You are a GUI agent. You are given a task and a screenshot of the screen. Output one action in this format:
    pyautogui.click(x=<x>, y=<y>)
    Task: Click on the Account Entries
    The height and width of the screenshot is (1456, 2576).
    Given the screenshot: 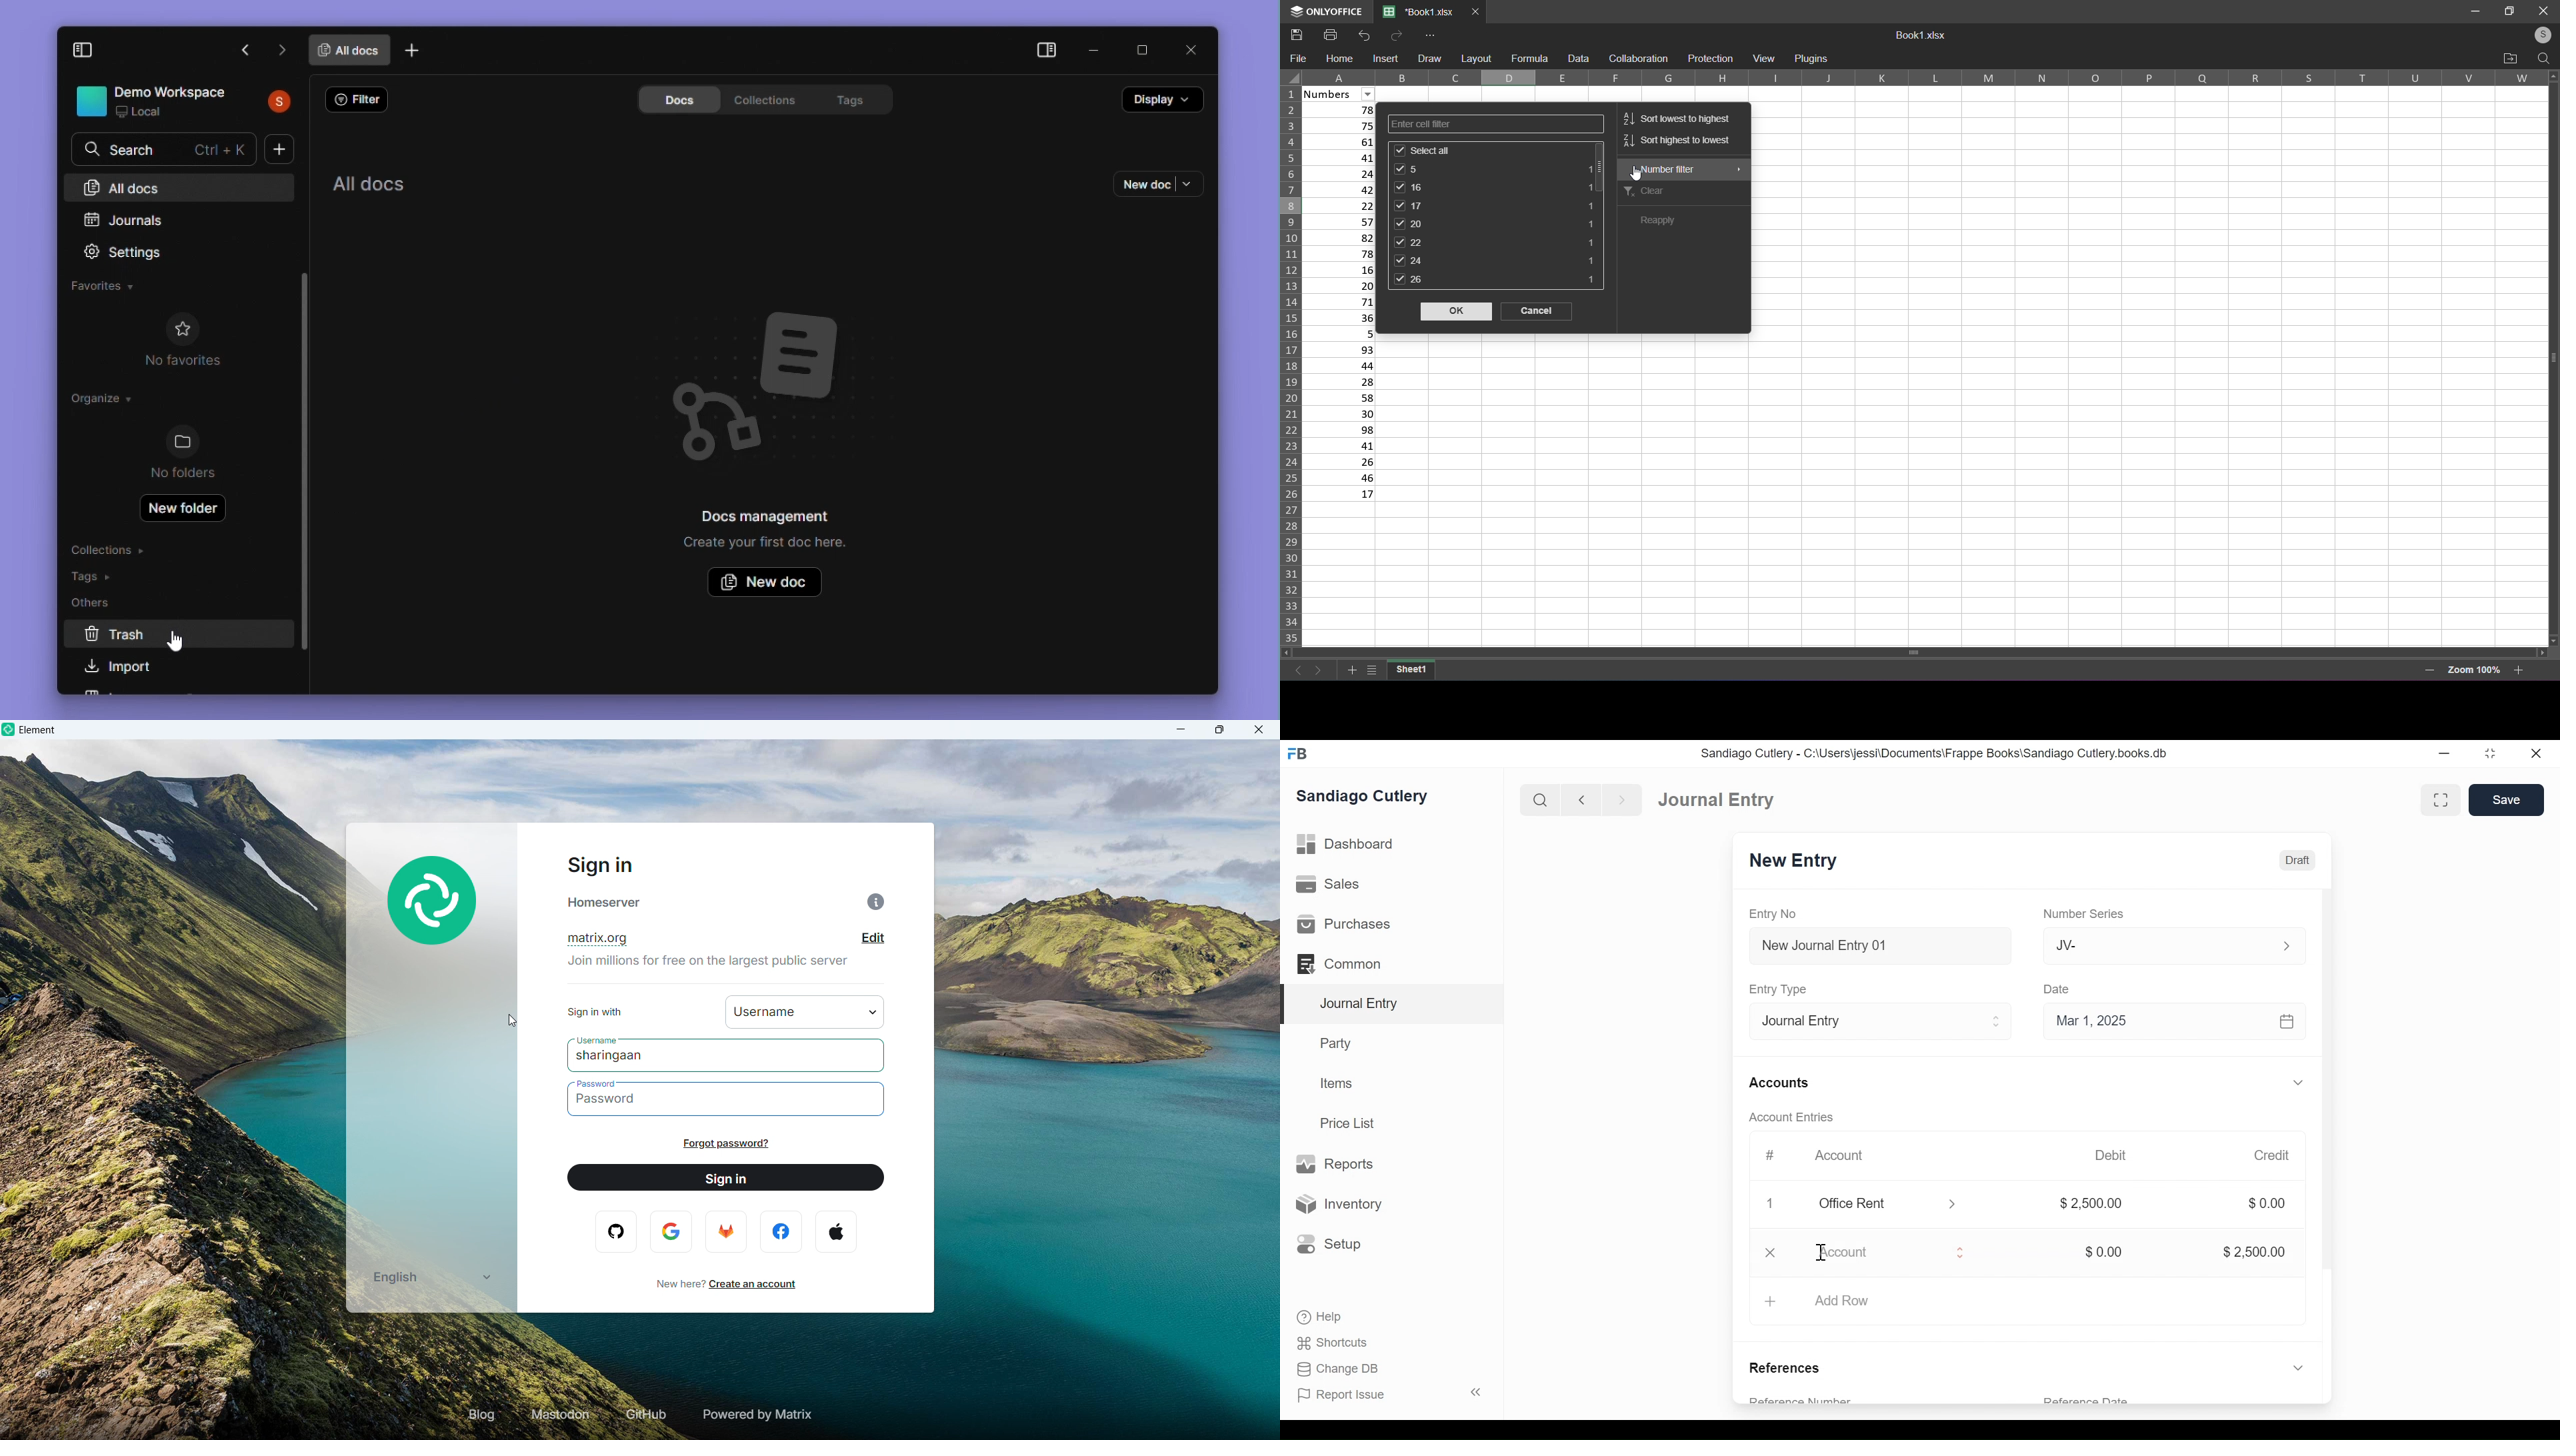 What is the action you would take?
    pyautogui.click(x=1786, y=1117)
    